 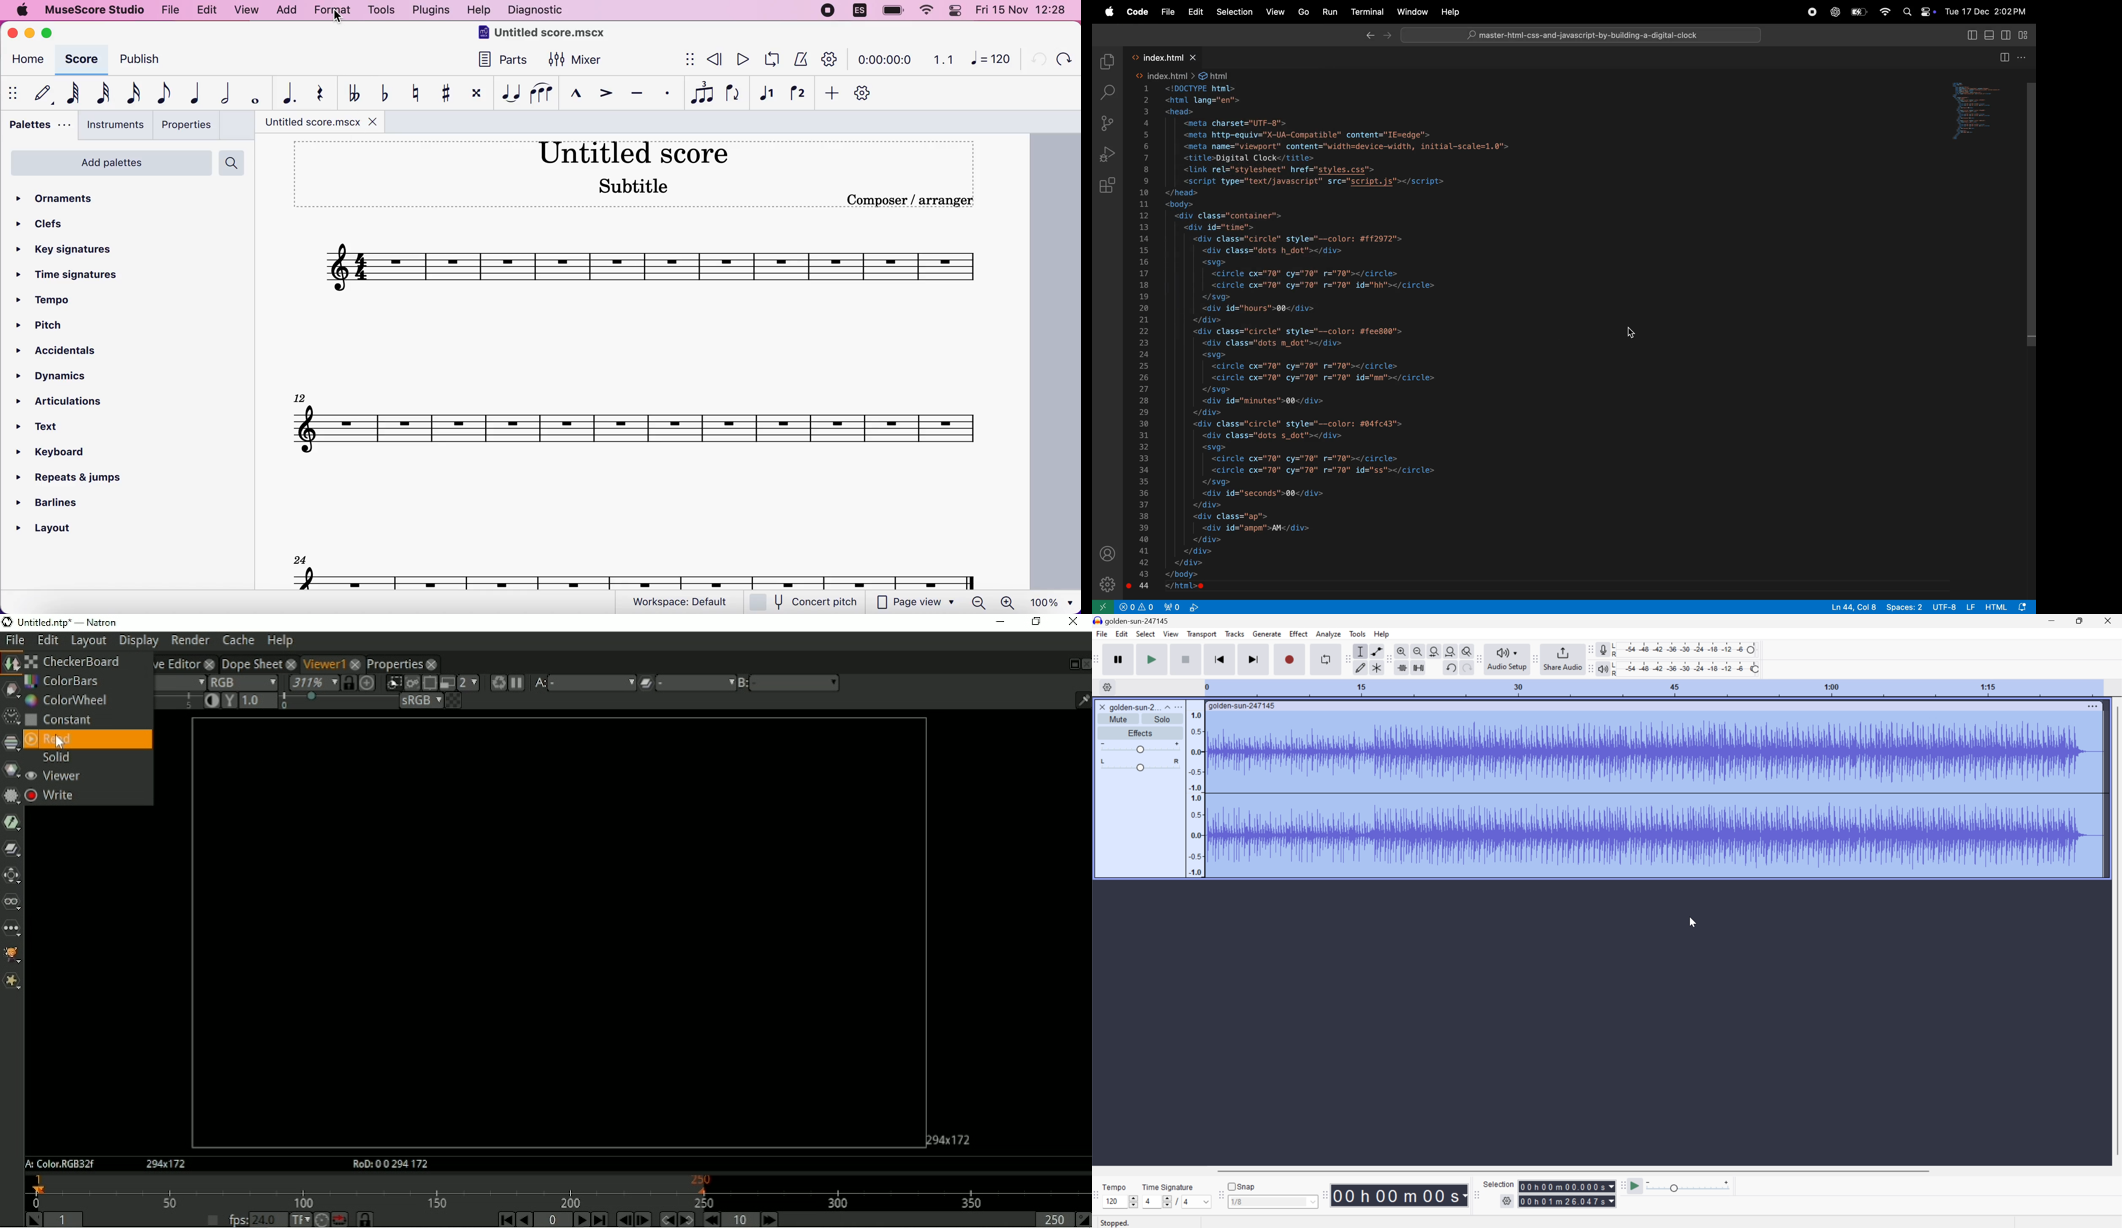 What do you see at coordinates (883, 61) in the screenshot?
I see `time` at bounding box center [883, 61].